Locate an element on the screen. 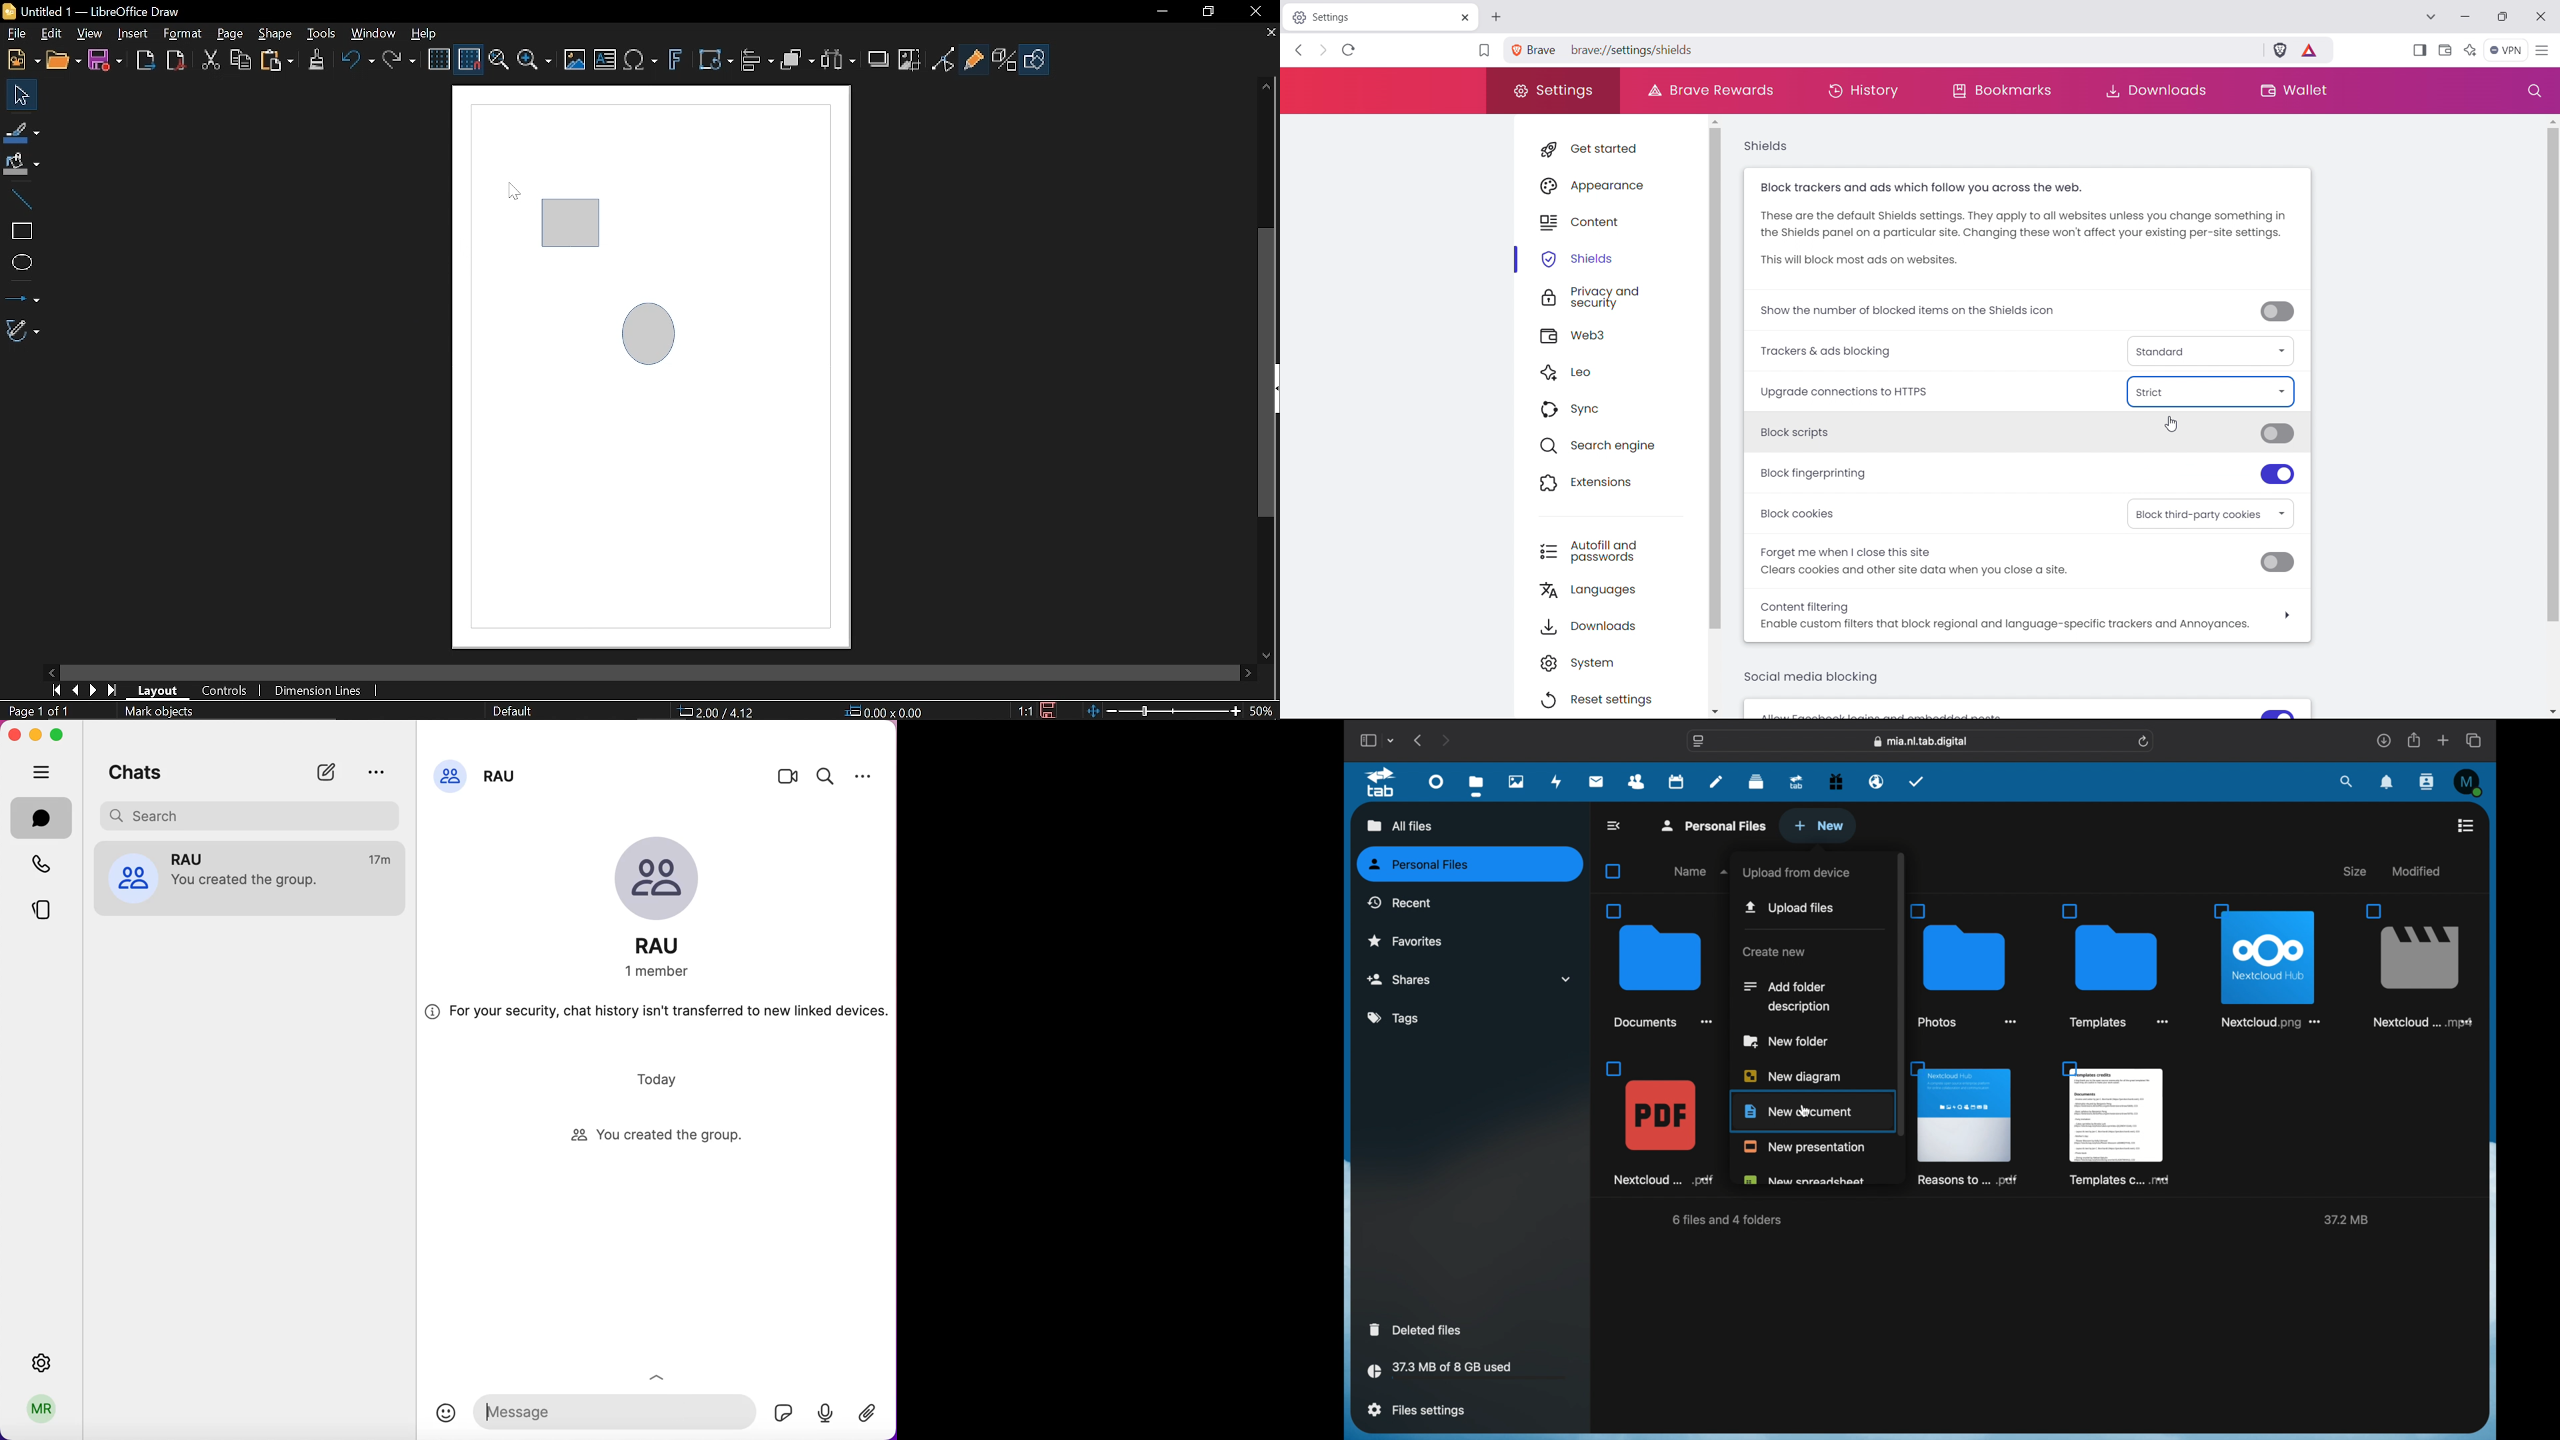 The height and width of the screenshot is (1456, 2576). create new is located at coordinates (1773, 953).